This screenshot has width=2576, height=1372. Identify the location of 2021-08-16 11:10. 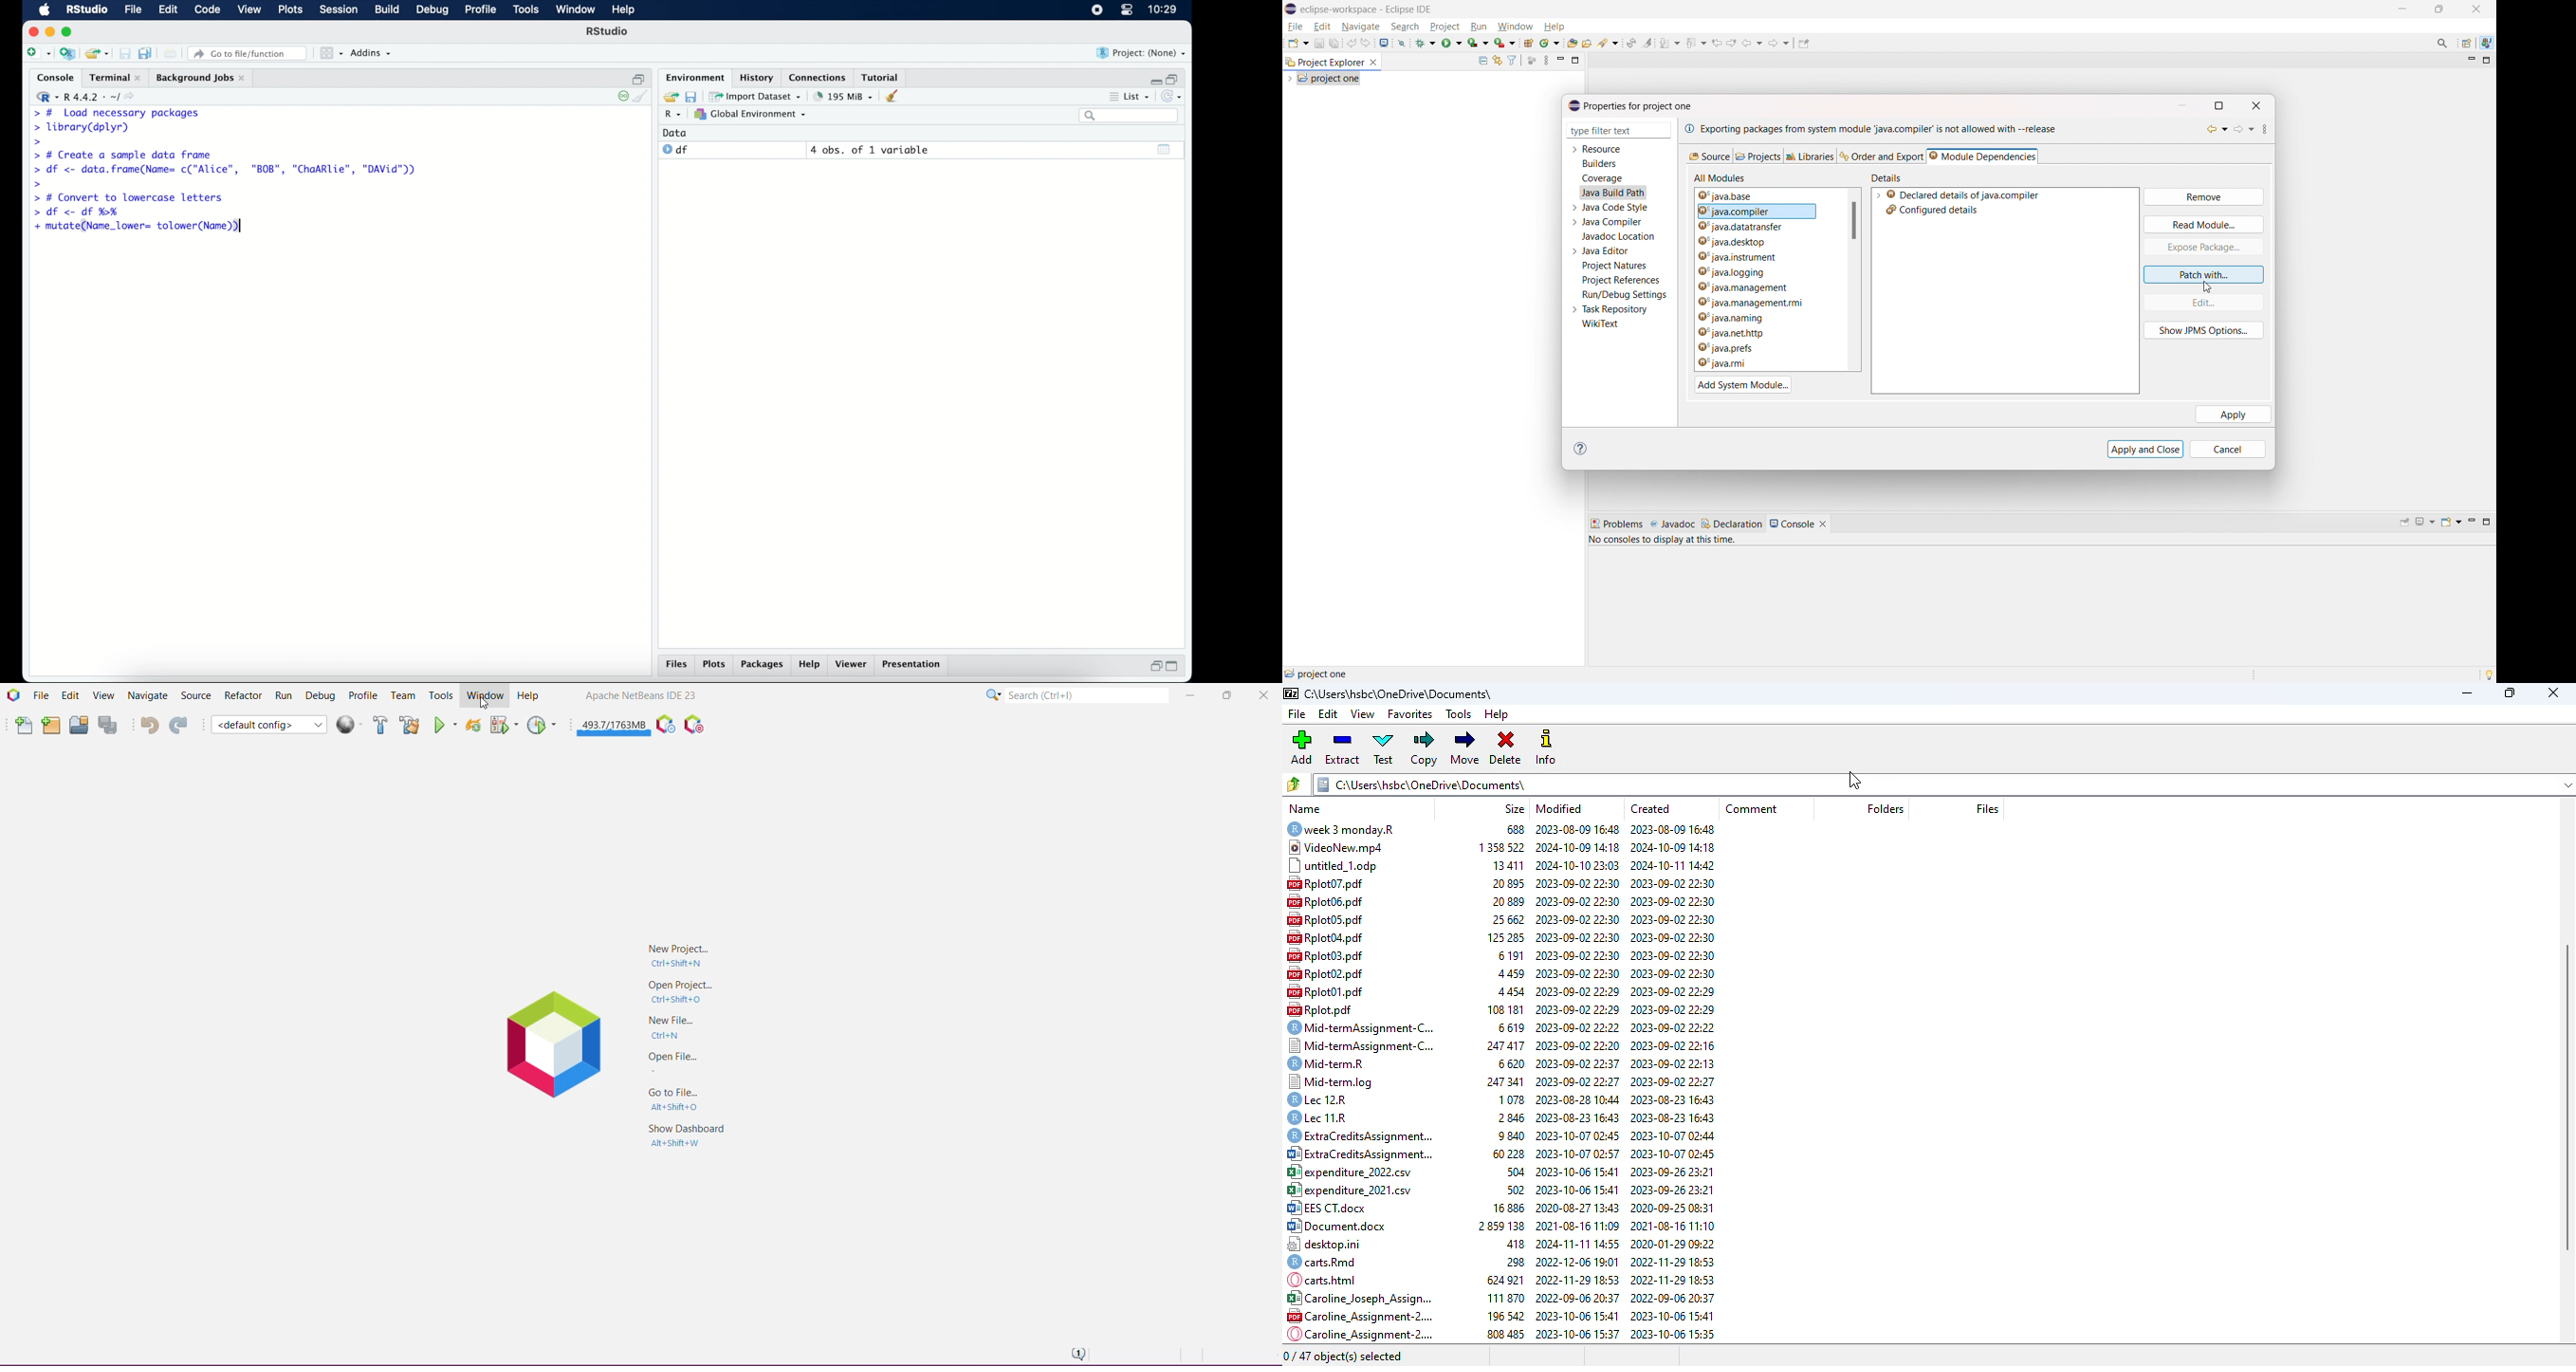
(1676, 1227).